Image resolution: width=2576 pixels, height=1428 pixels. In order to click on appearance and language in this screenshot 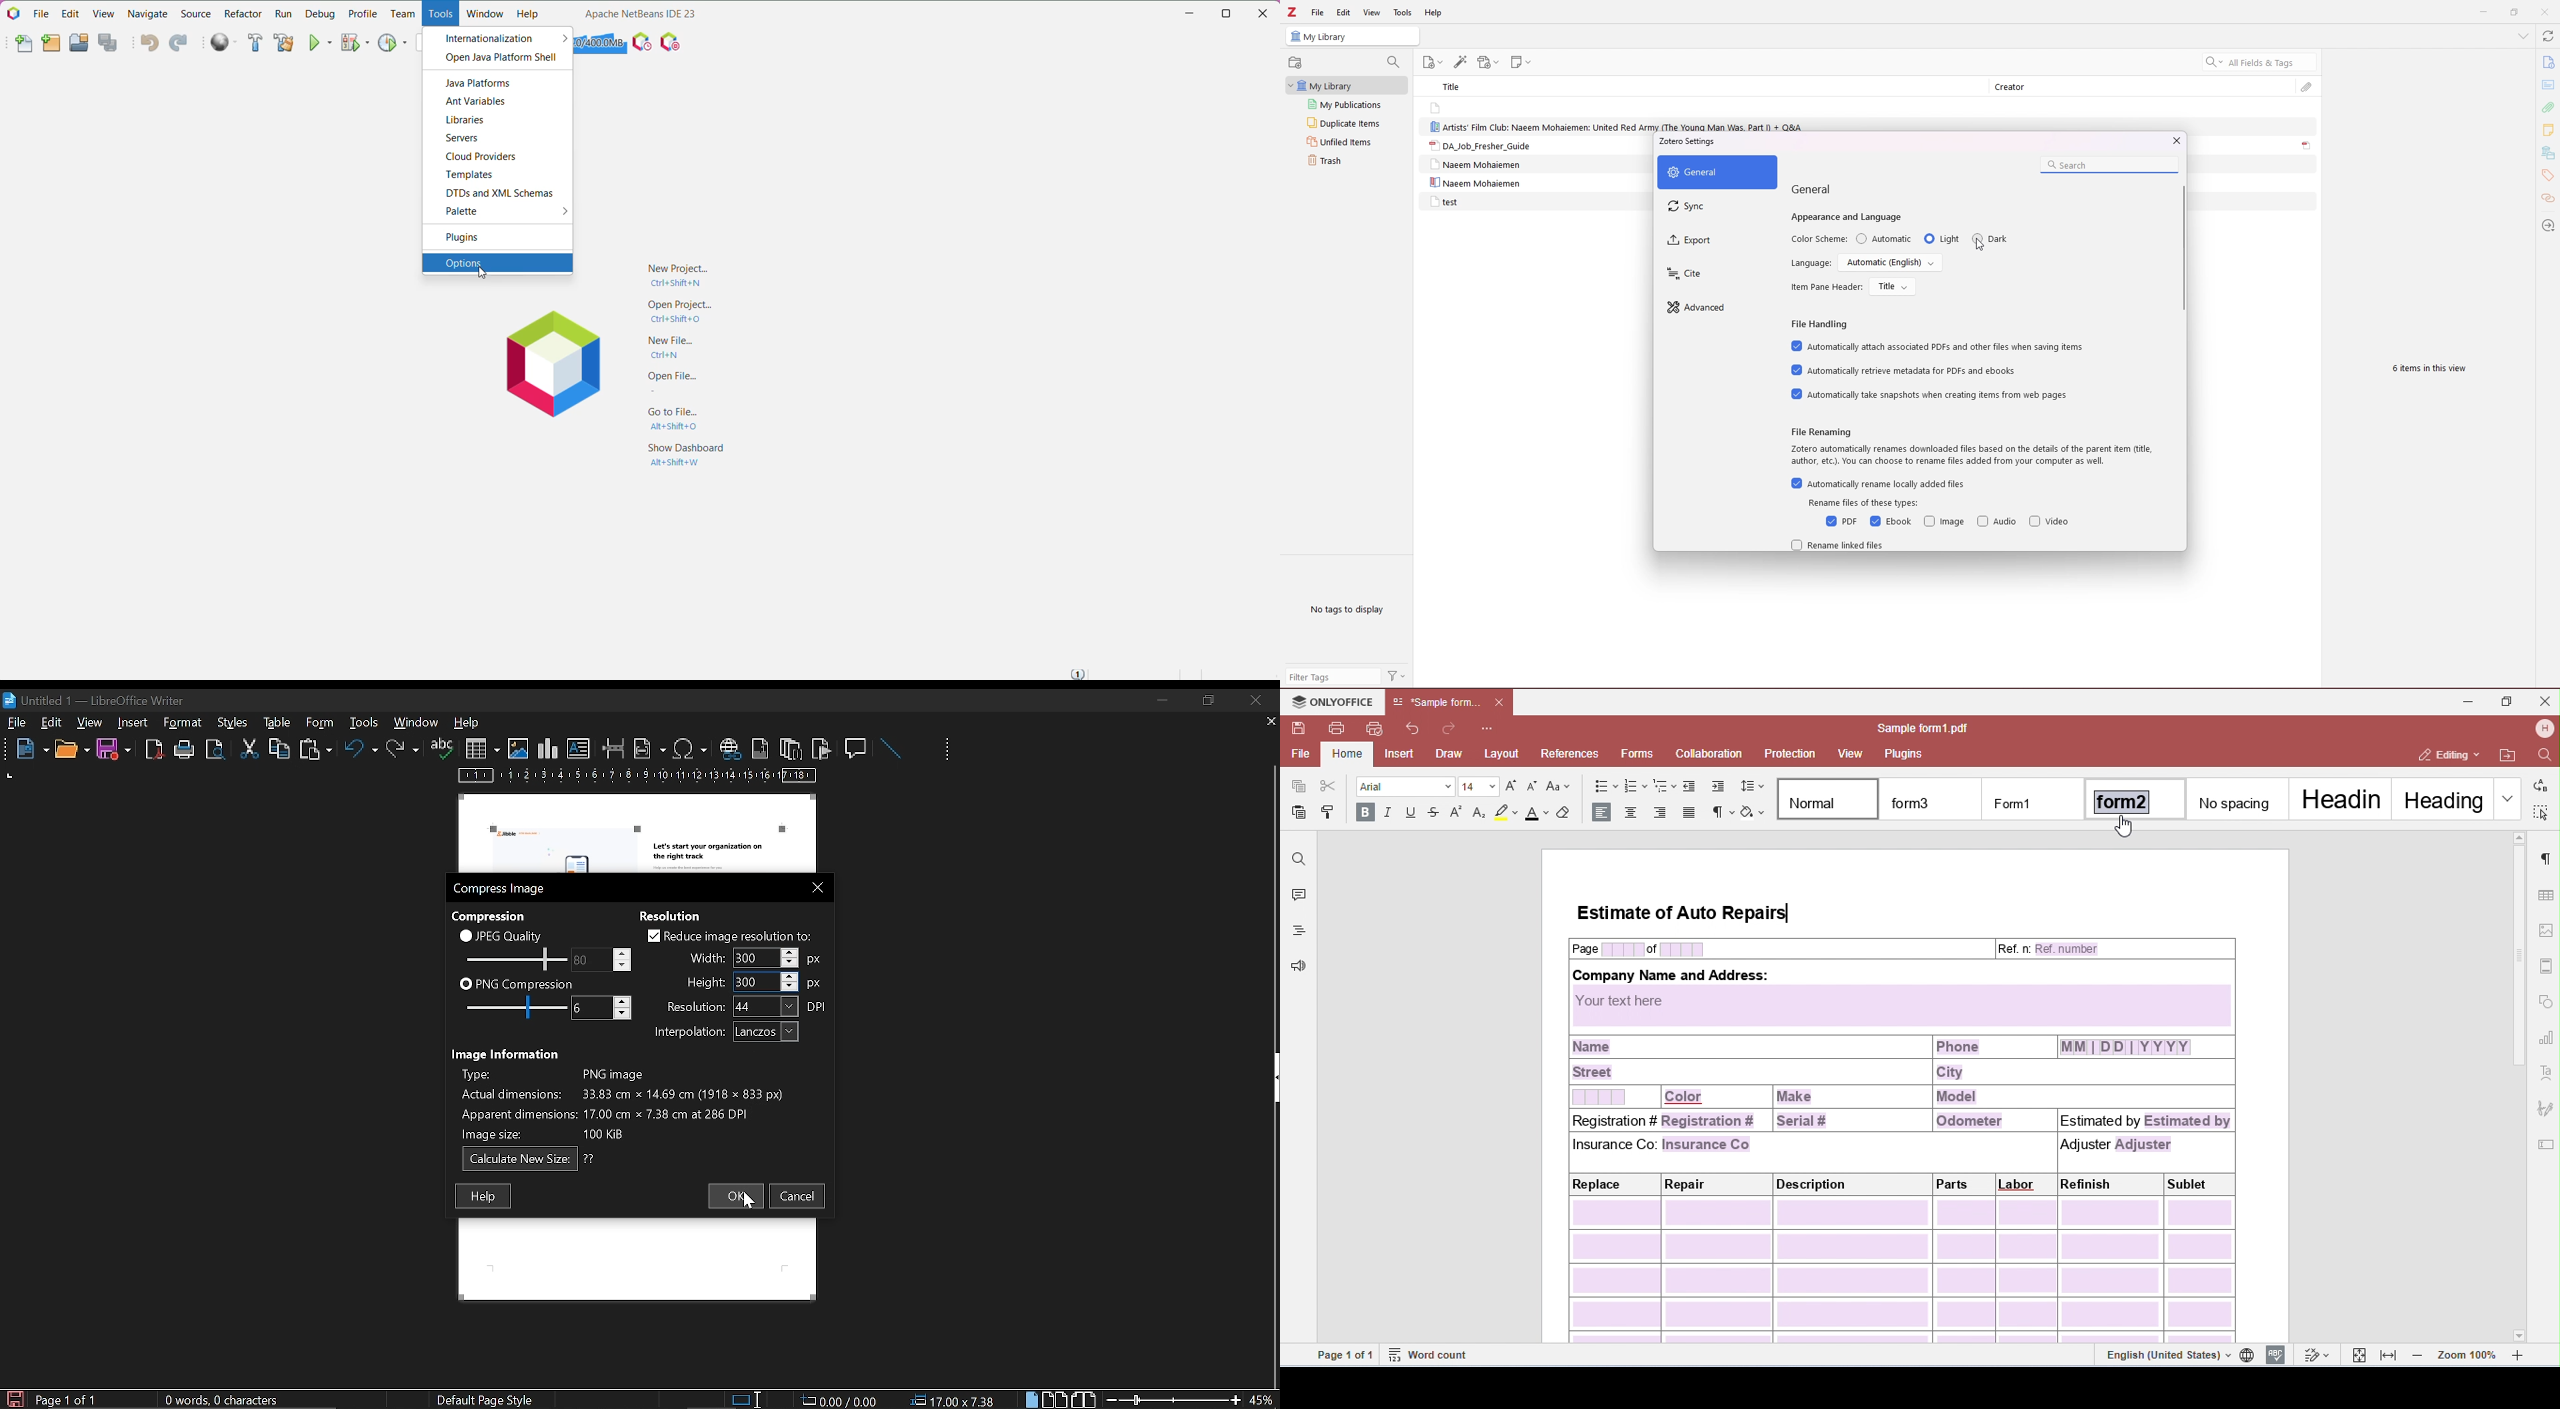, I will do `click(1849, 217)`.